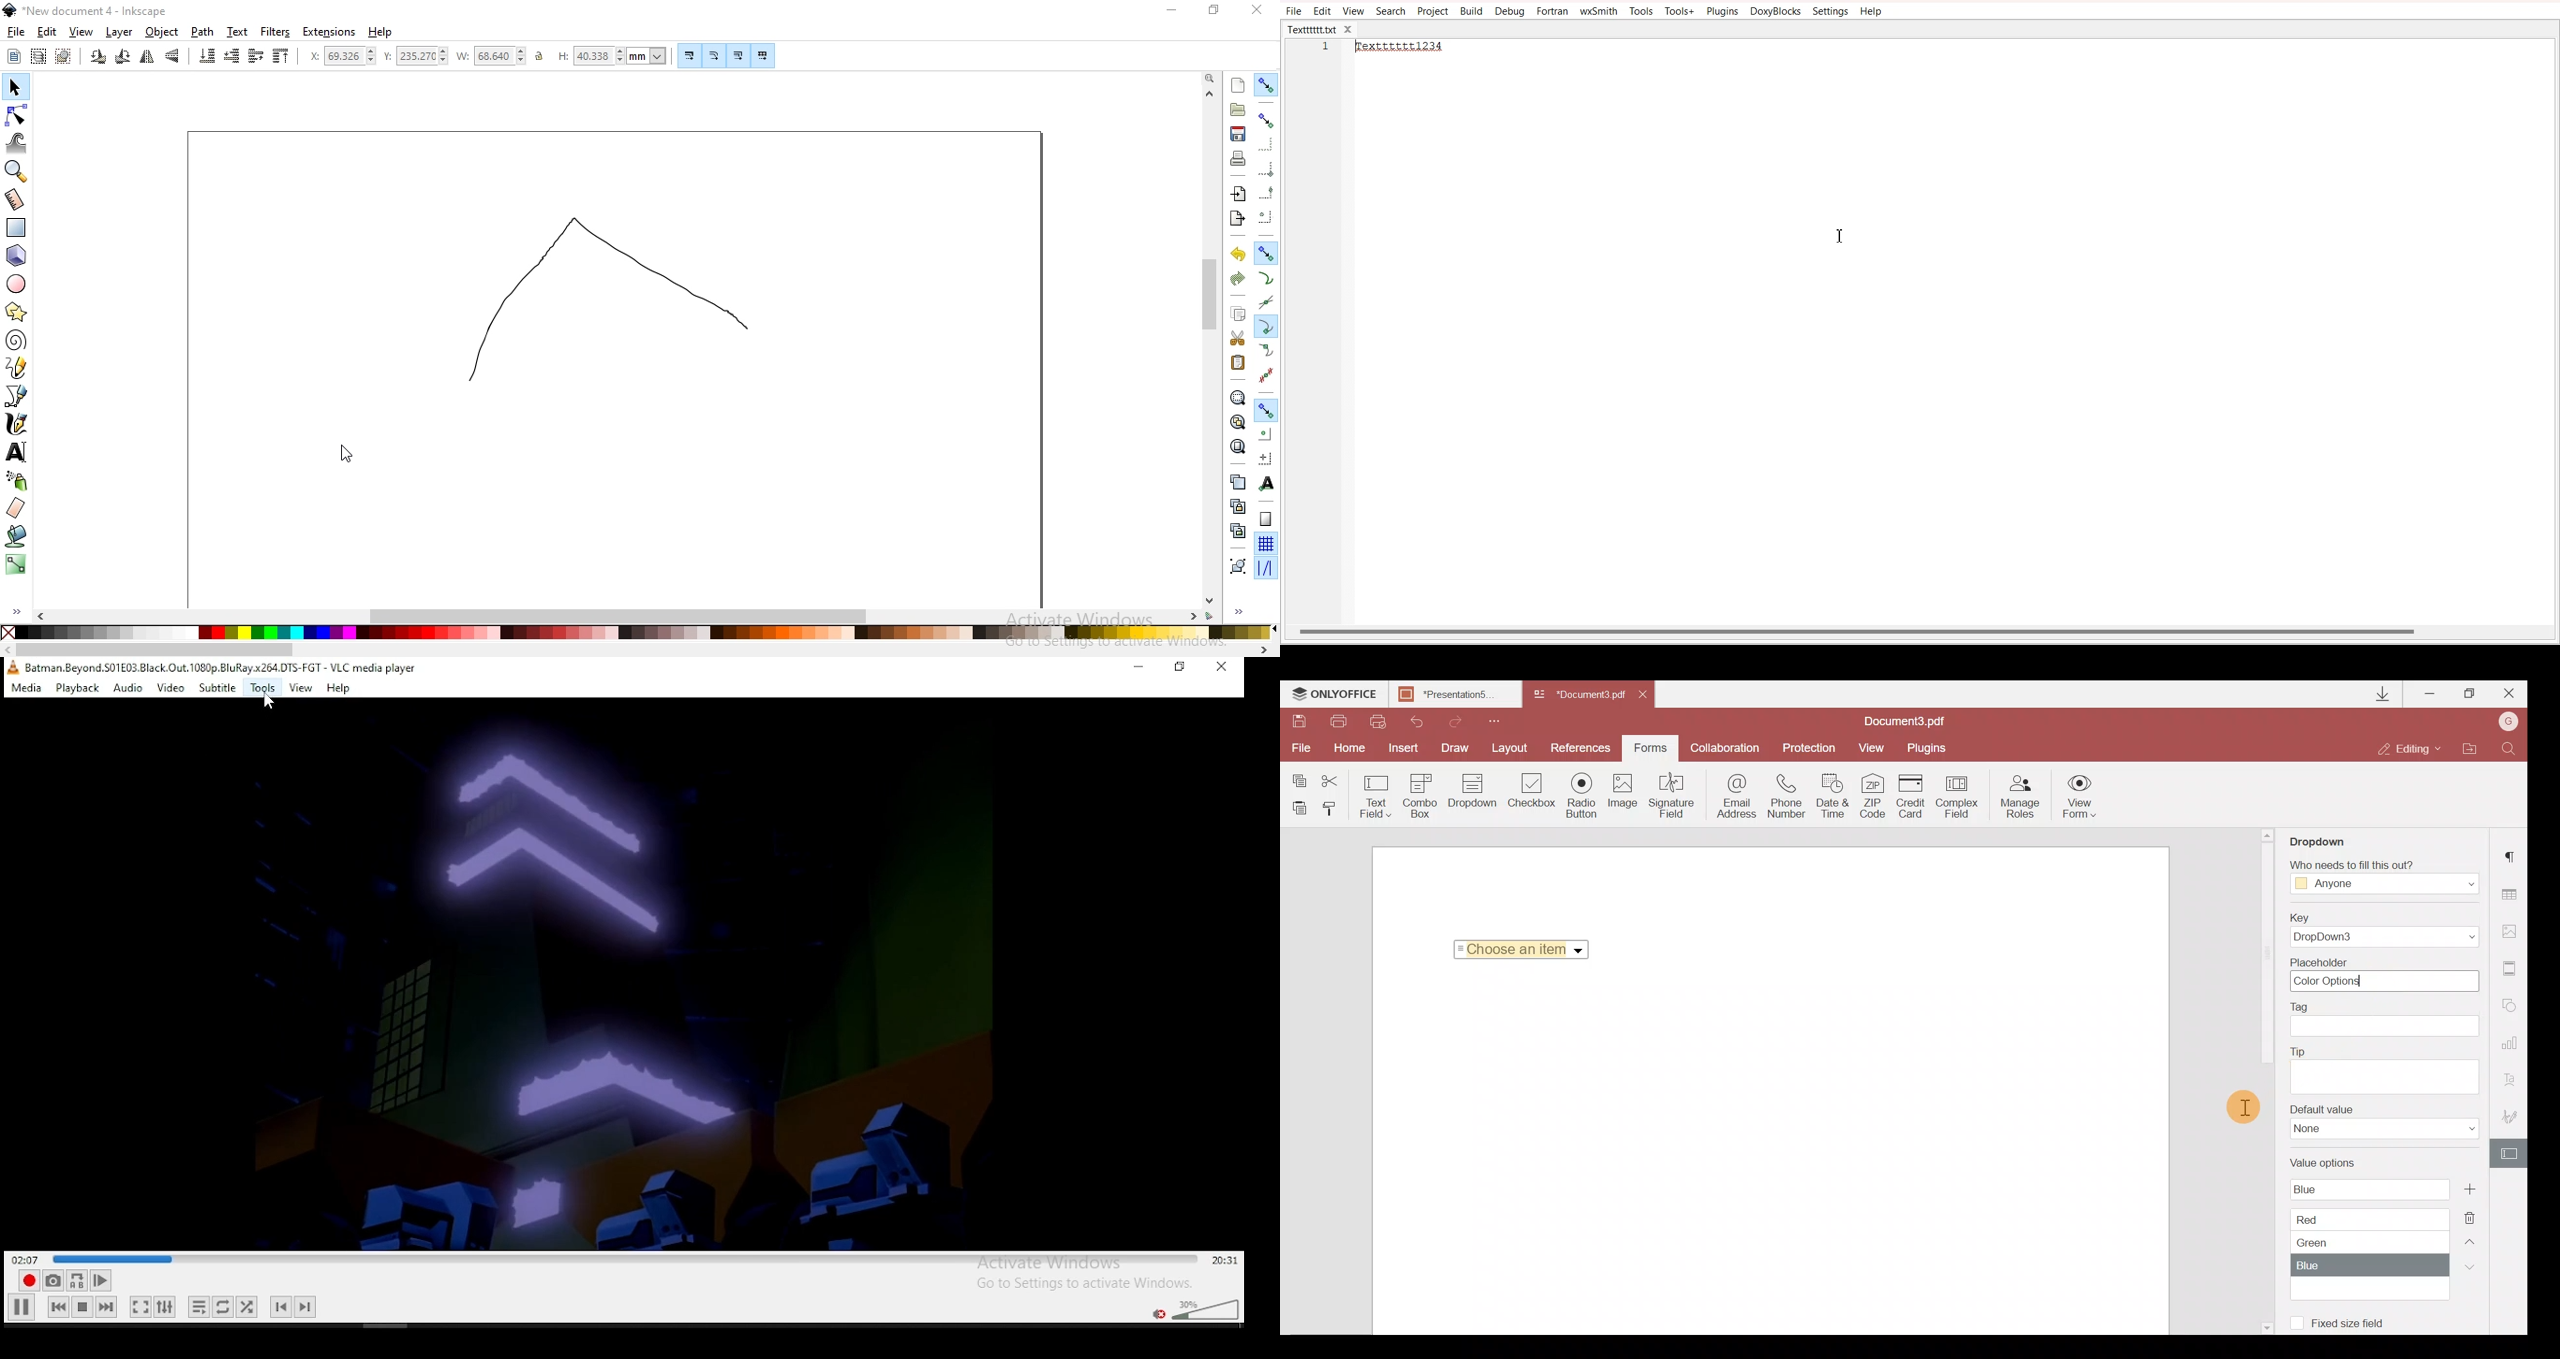 Image resolution: width=2576 pixels, height=1372 pixels. I want to click on snap bounding boxes, so click(1266, 119).